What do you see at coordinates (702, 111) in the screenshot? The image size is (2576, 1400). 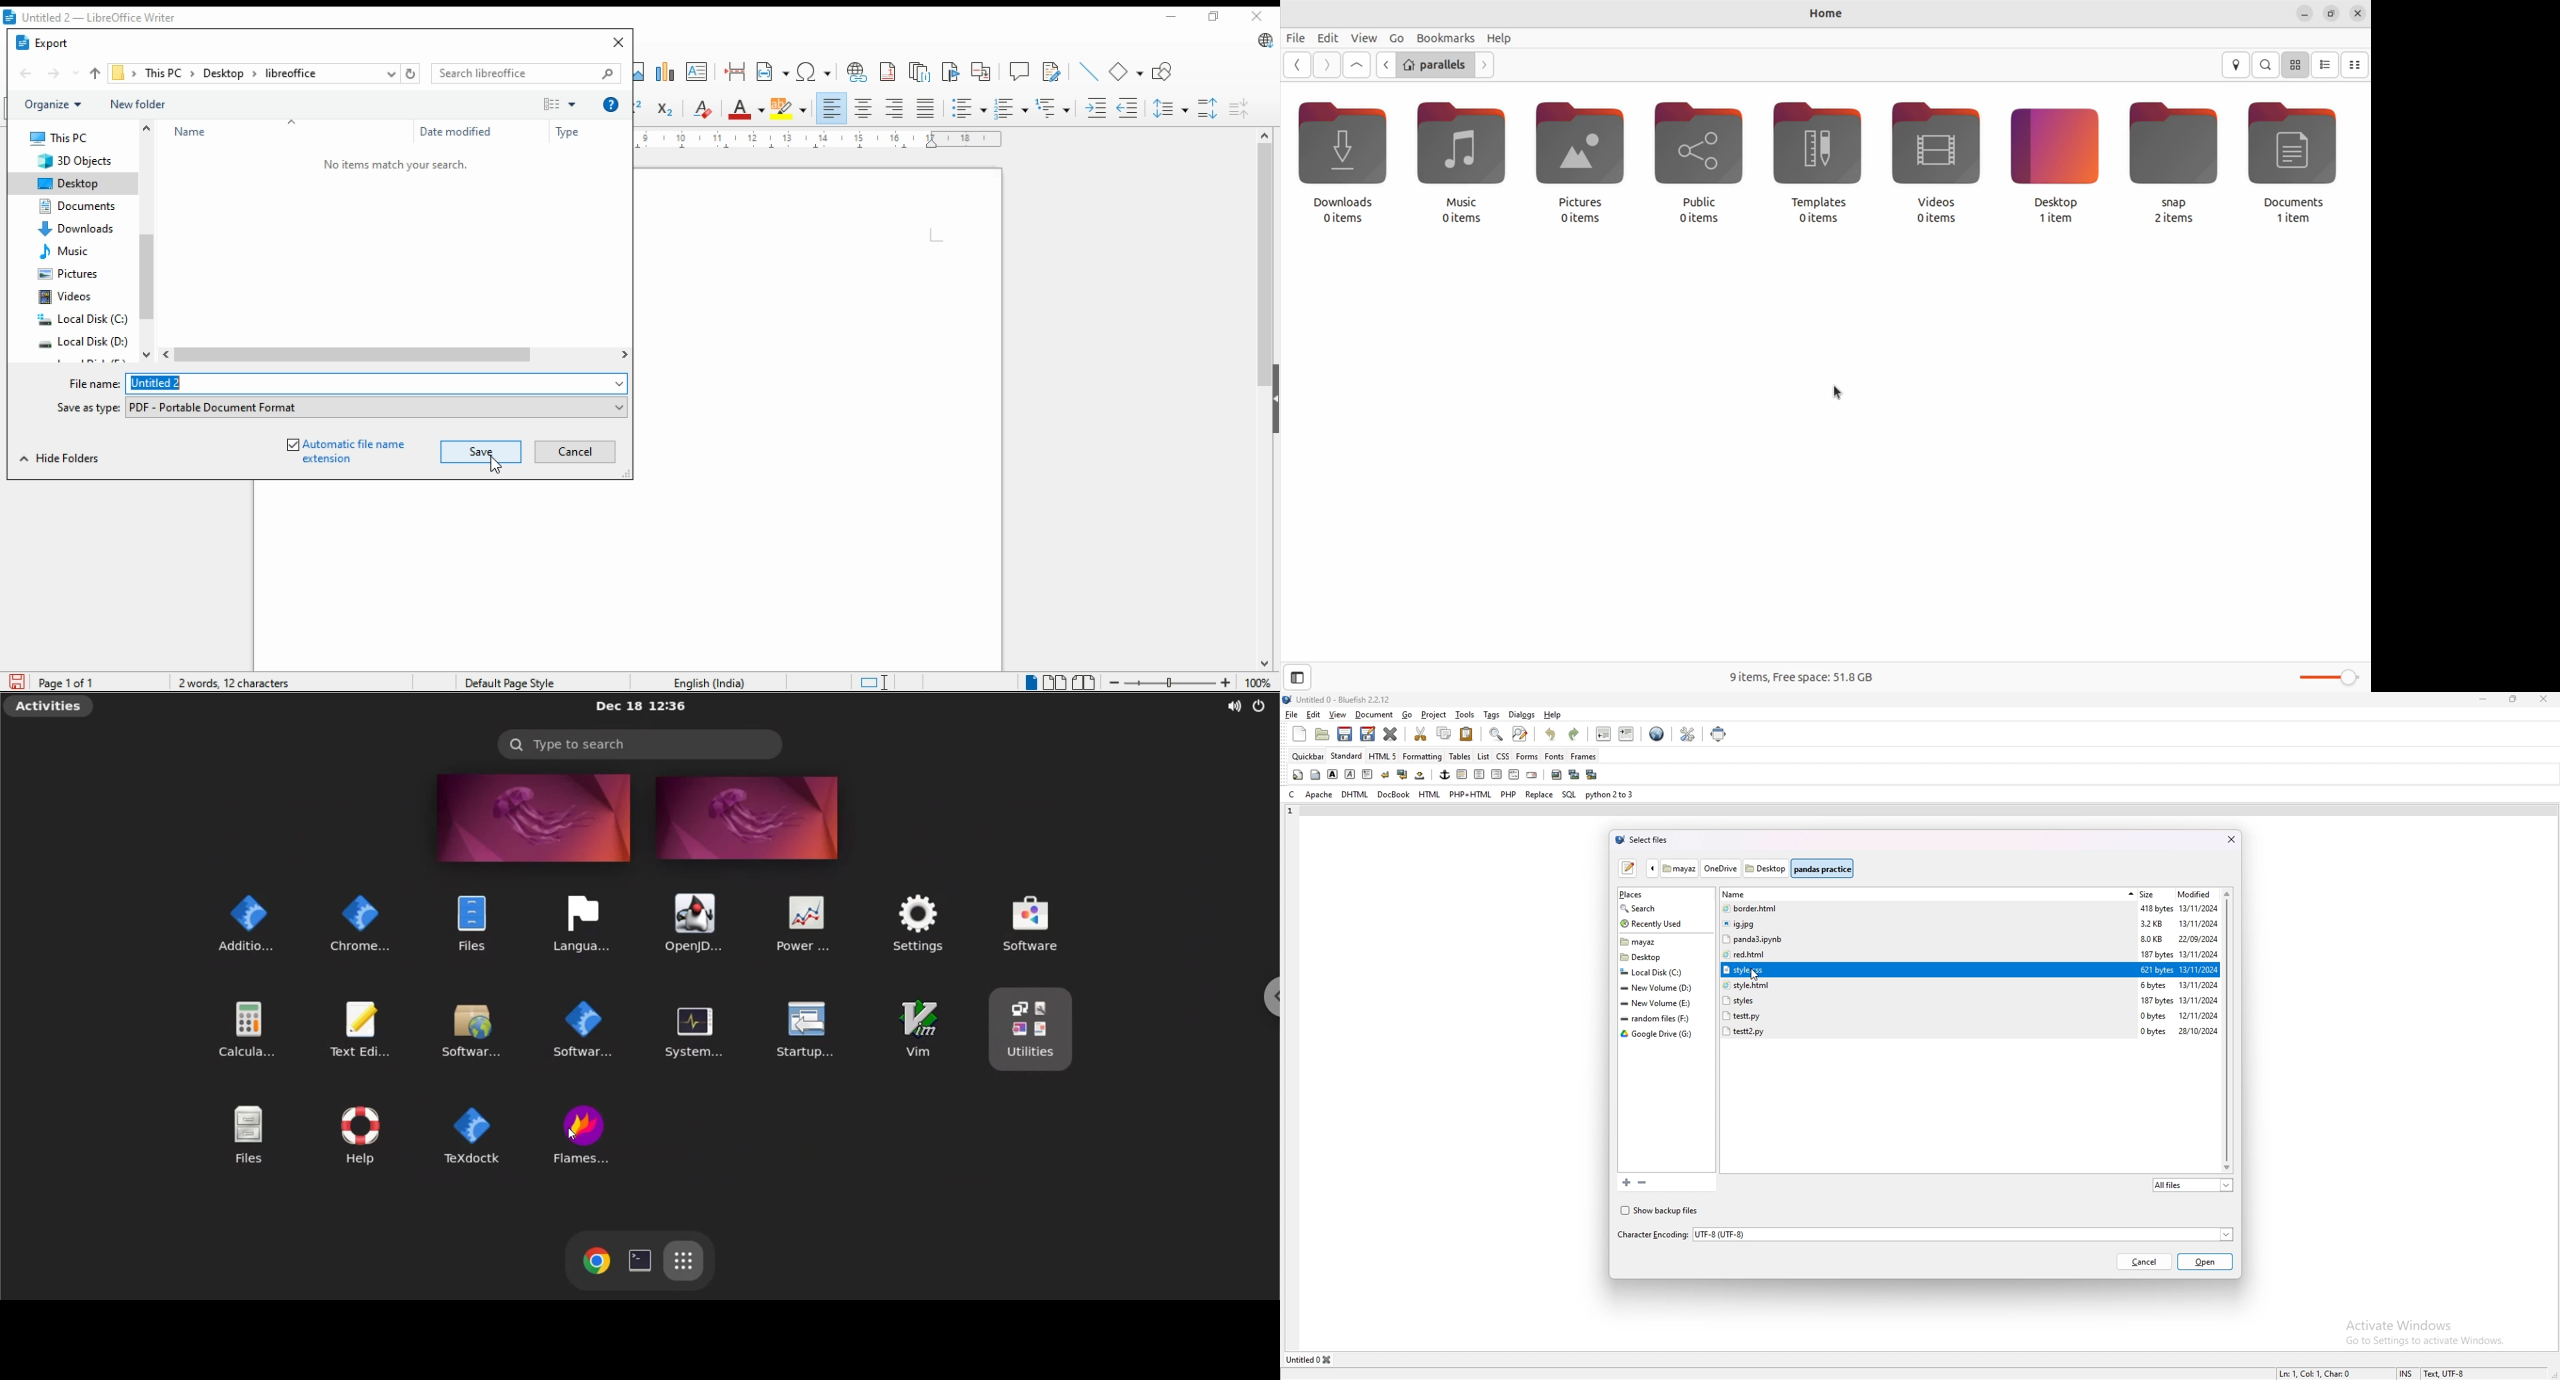 I see `clear direct formatting` at bounding box center [702, 111].